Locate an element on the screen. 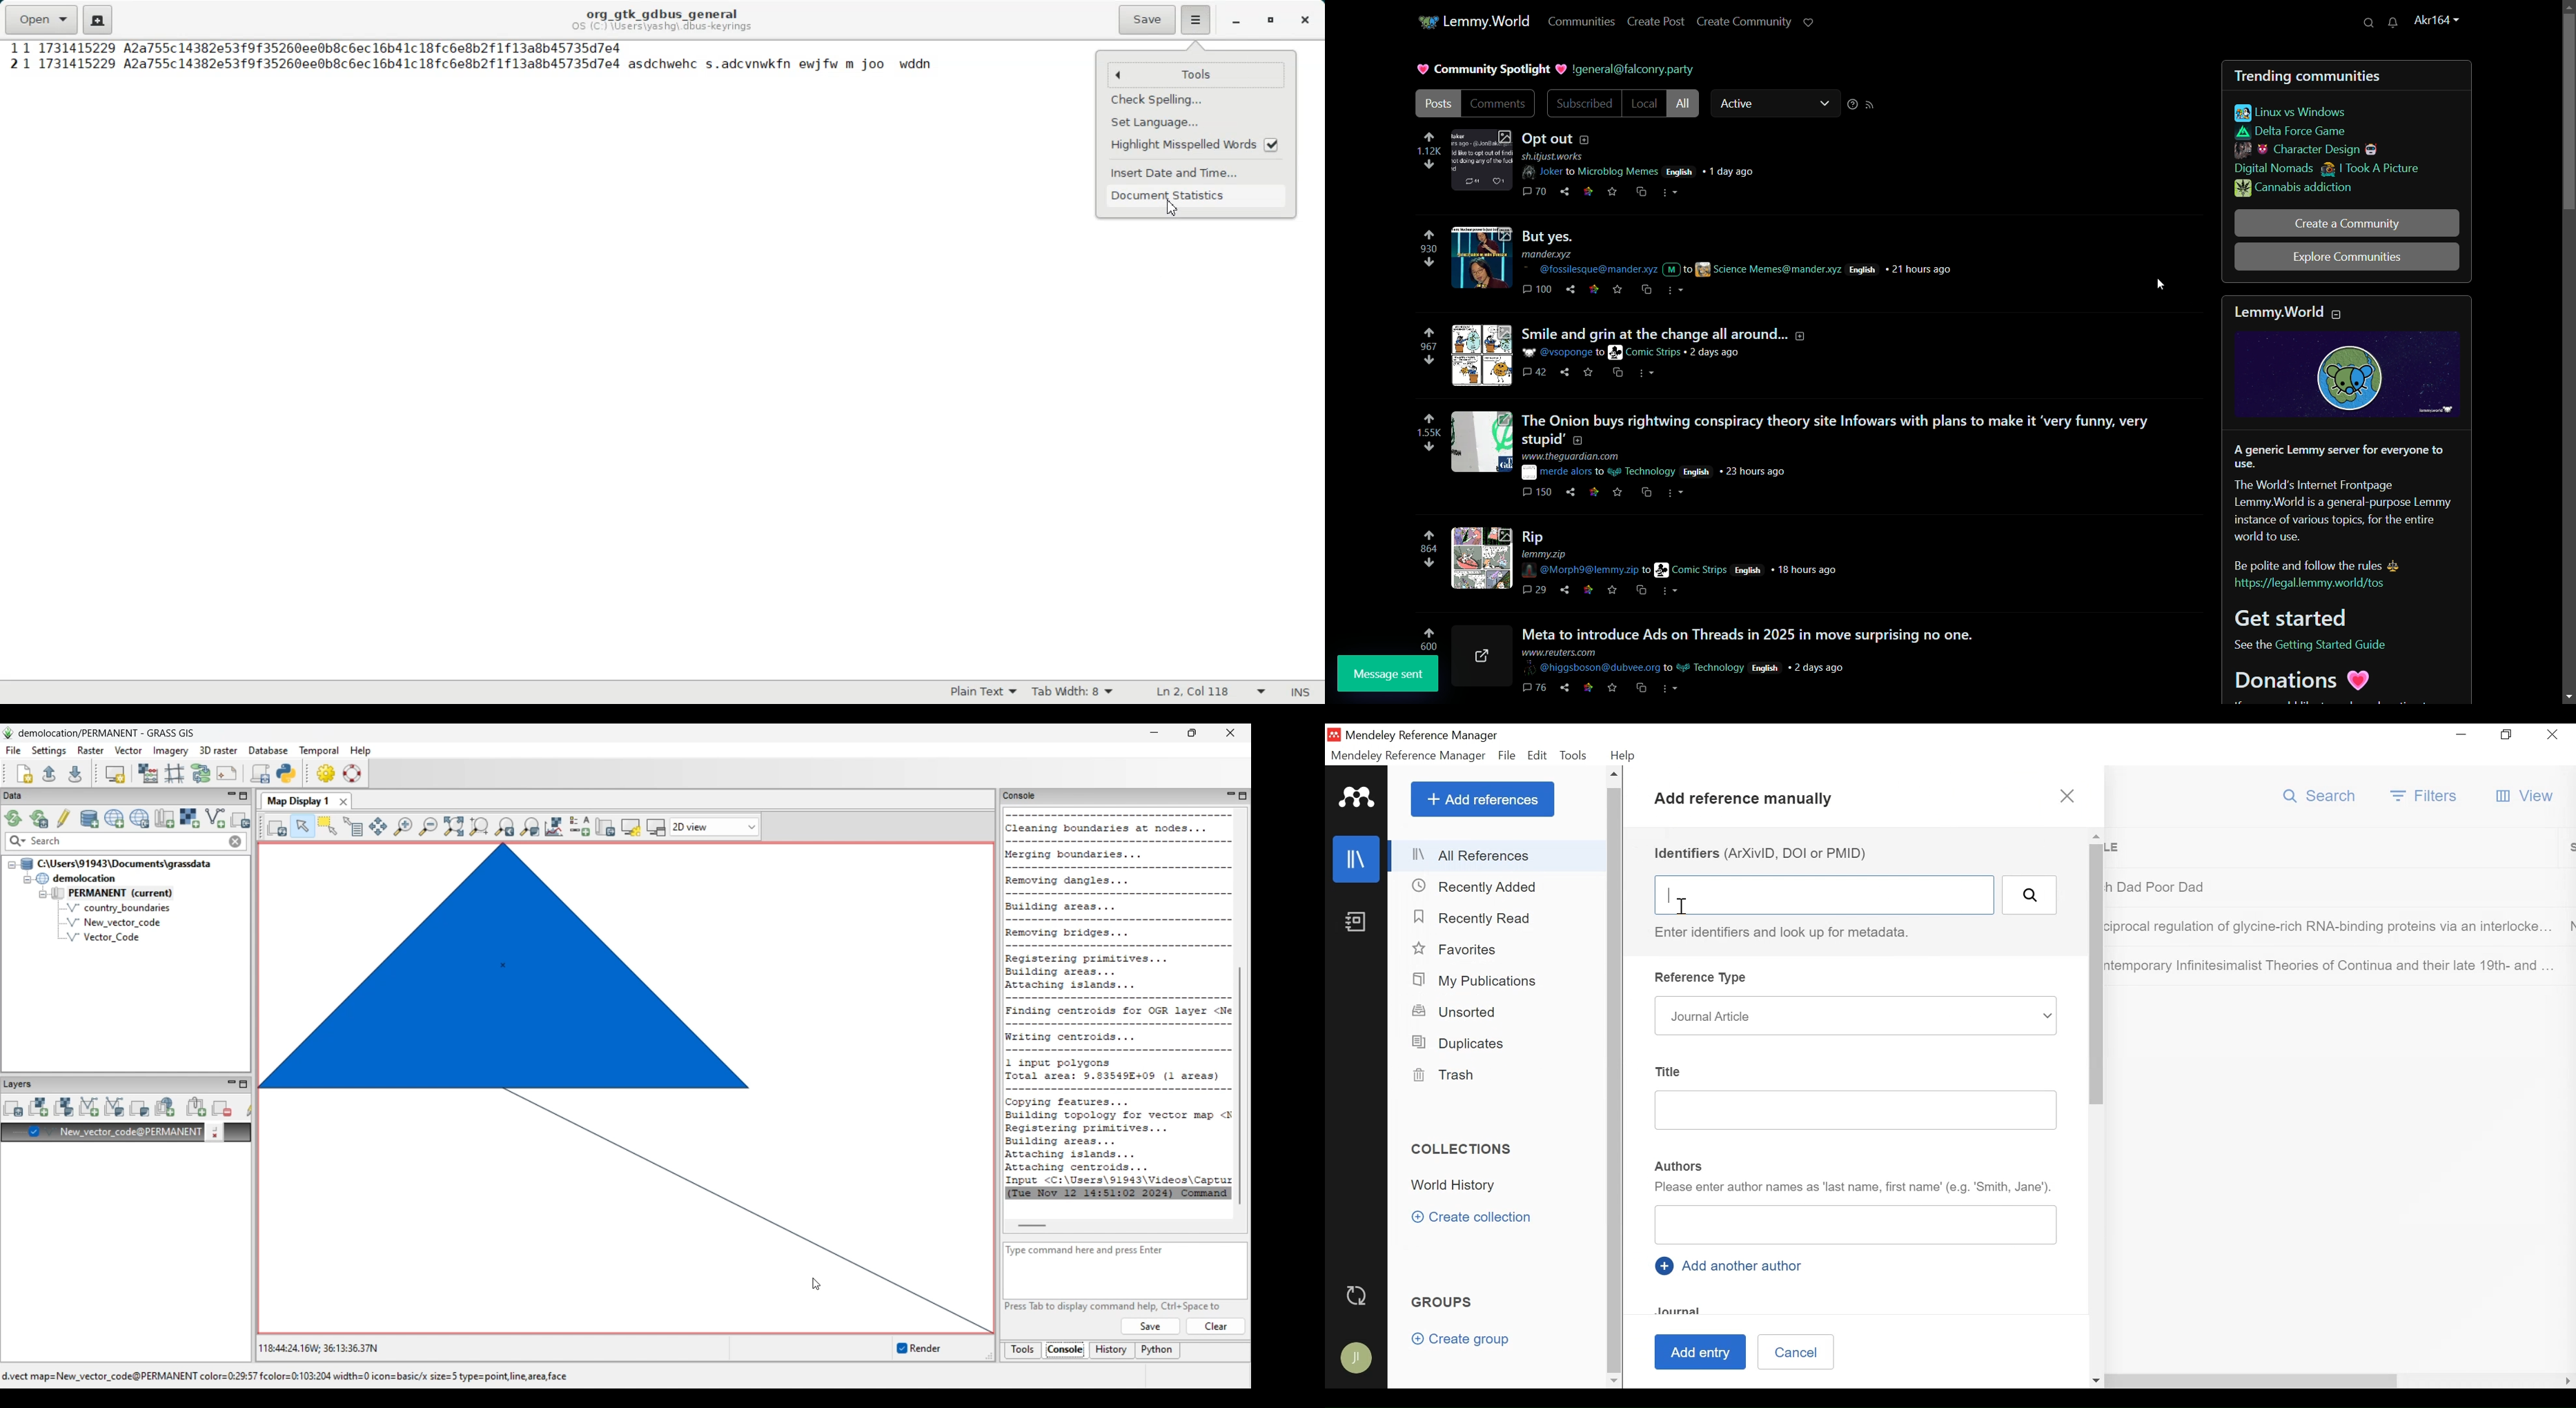  Filter is located at coordinates (2426, 795).